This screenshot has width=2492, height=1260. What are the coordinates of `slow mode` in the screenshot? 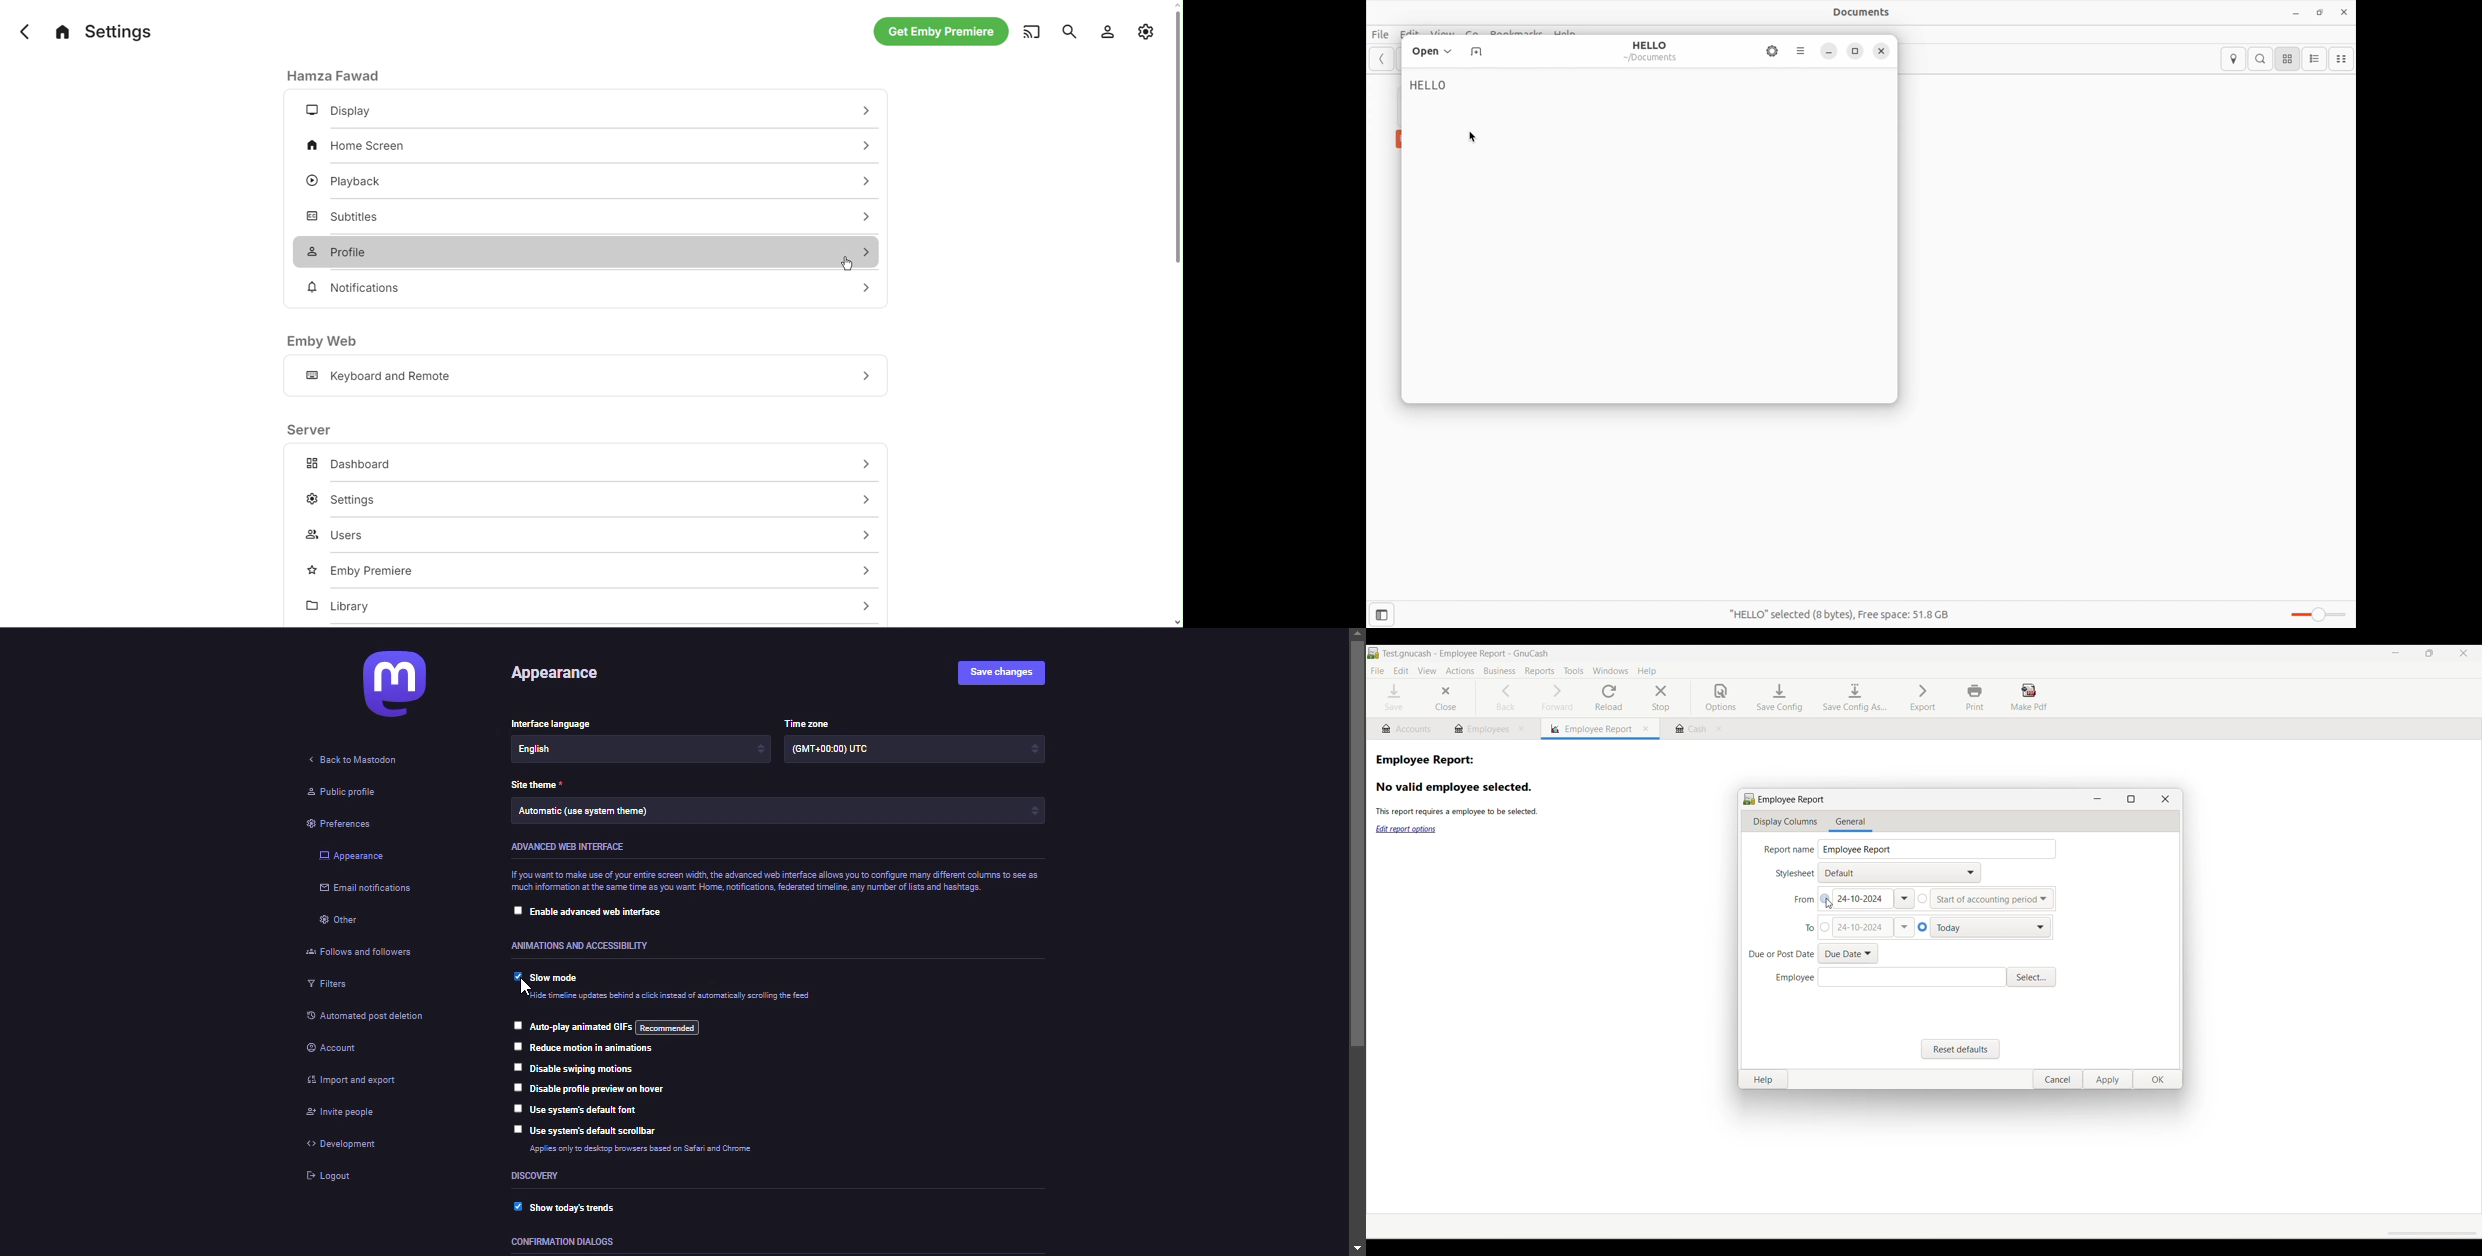 It's located at (565, 979).